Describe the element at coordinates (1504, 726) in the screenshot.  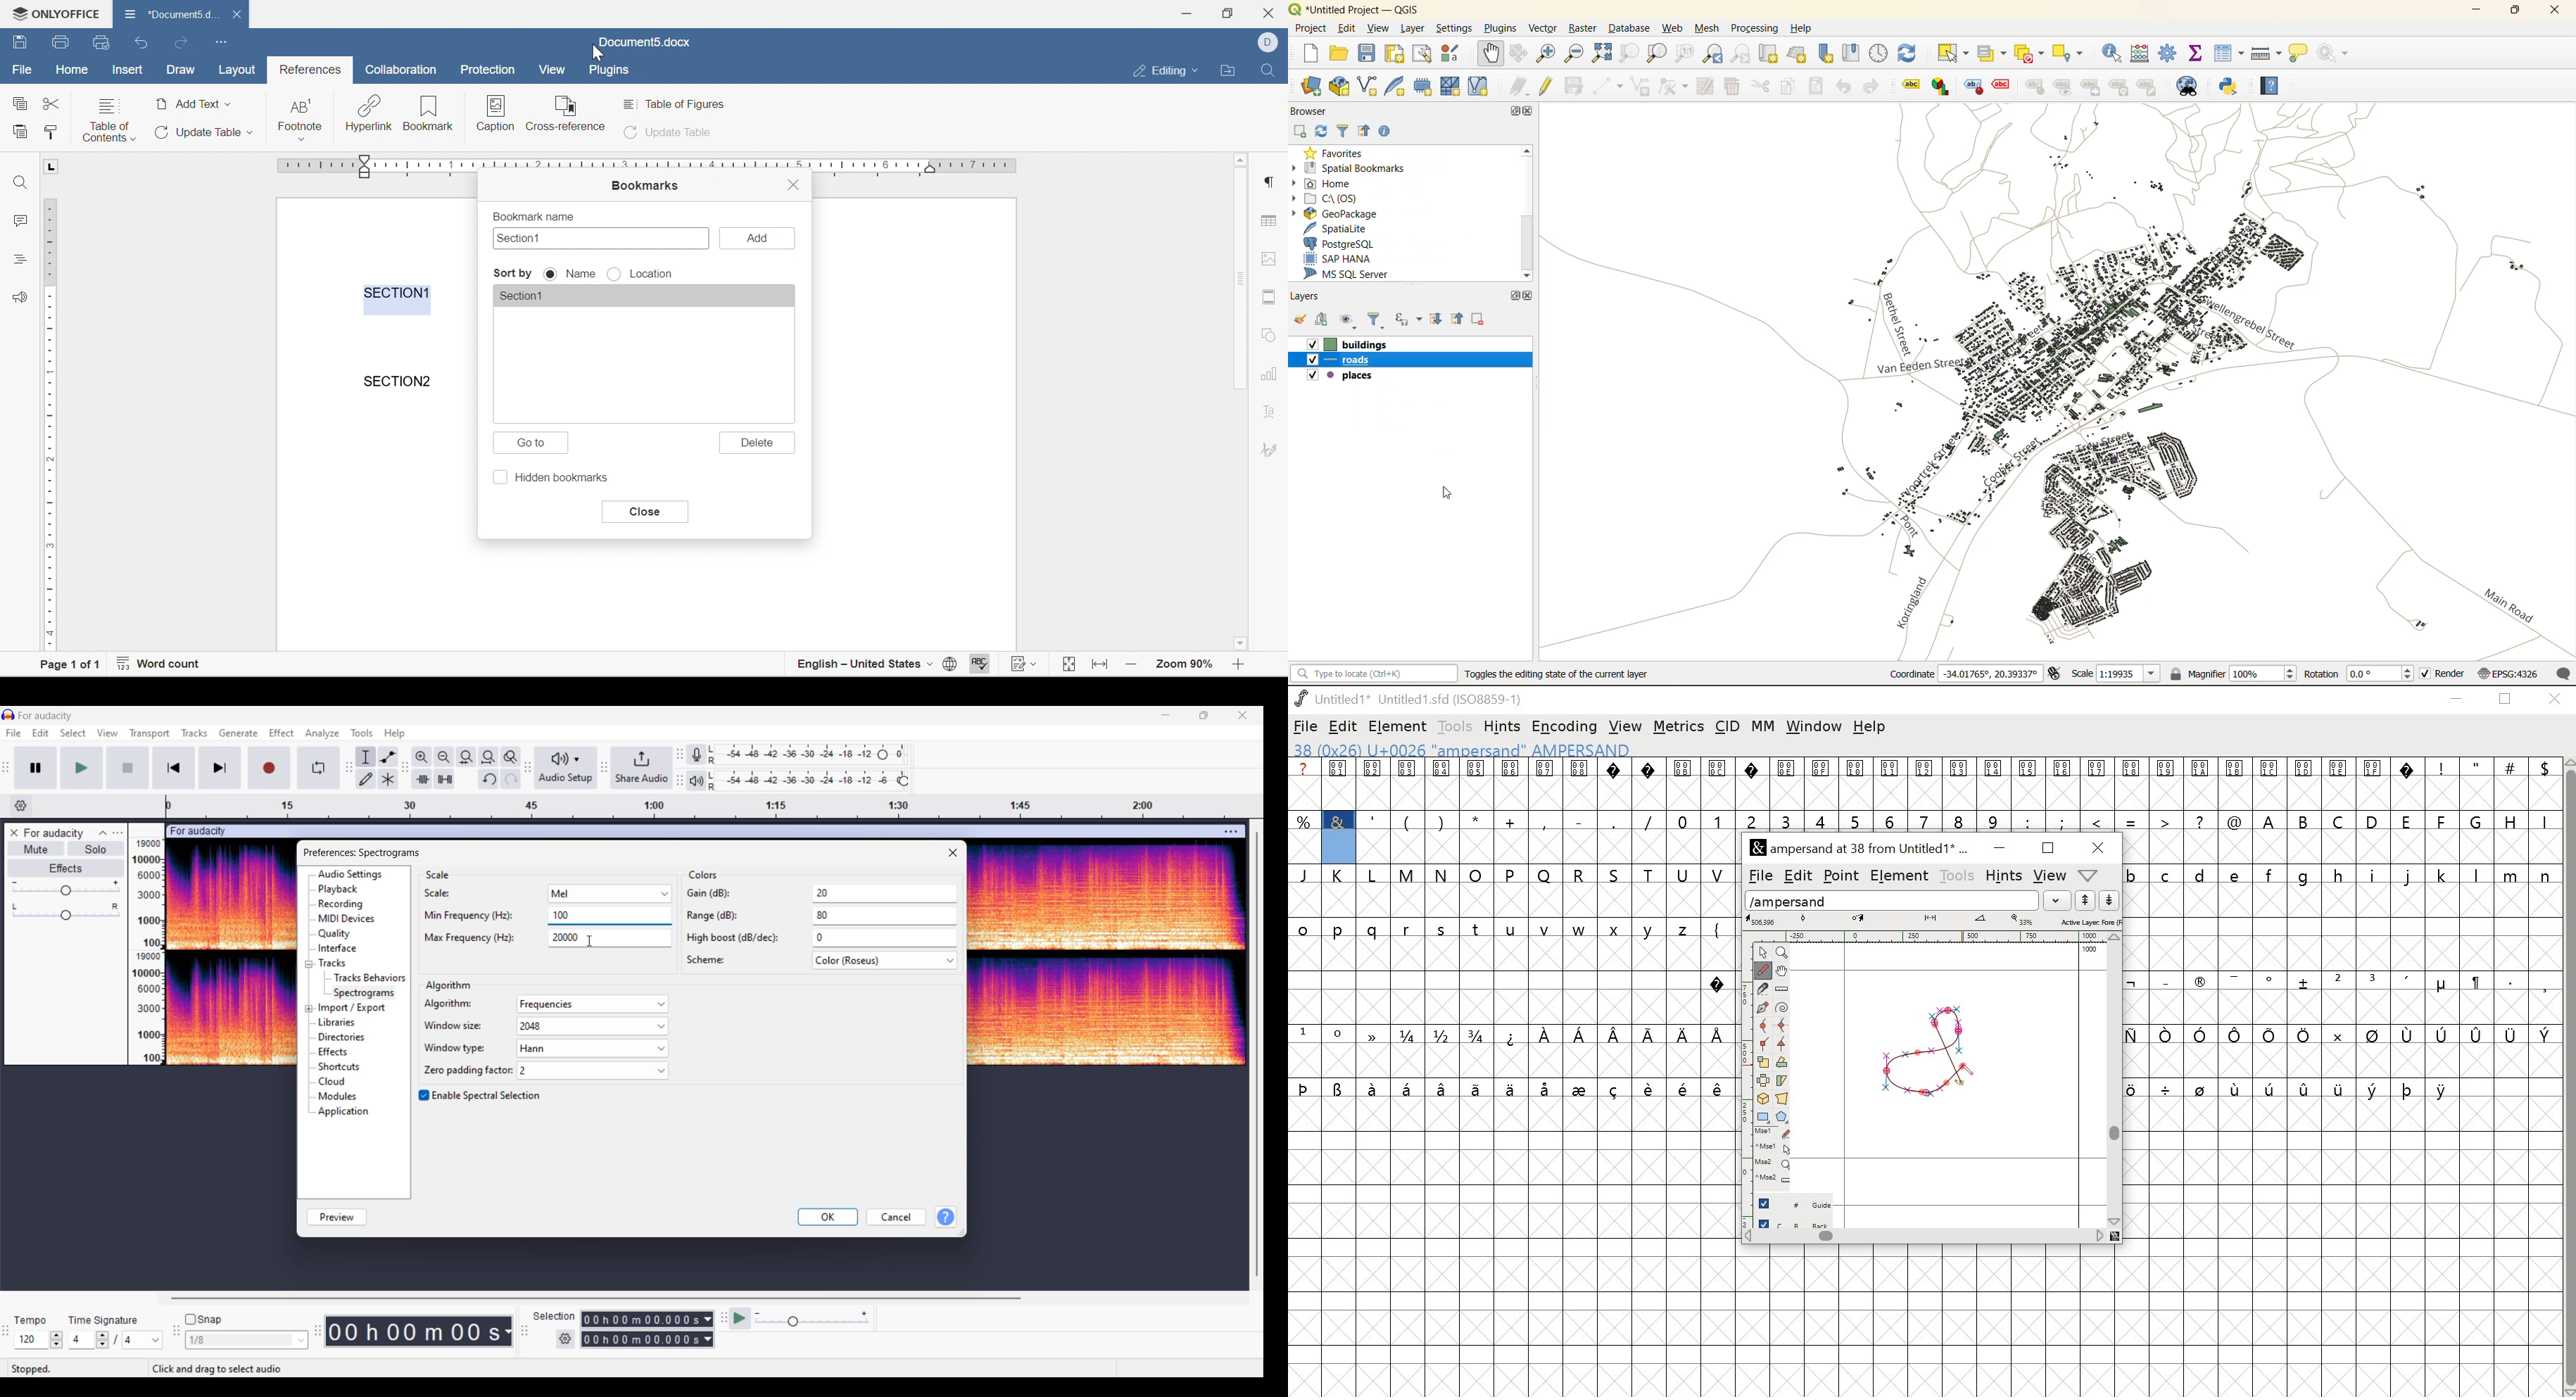
I see `hints` at that location.